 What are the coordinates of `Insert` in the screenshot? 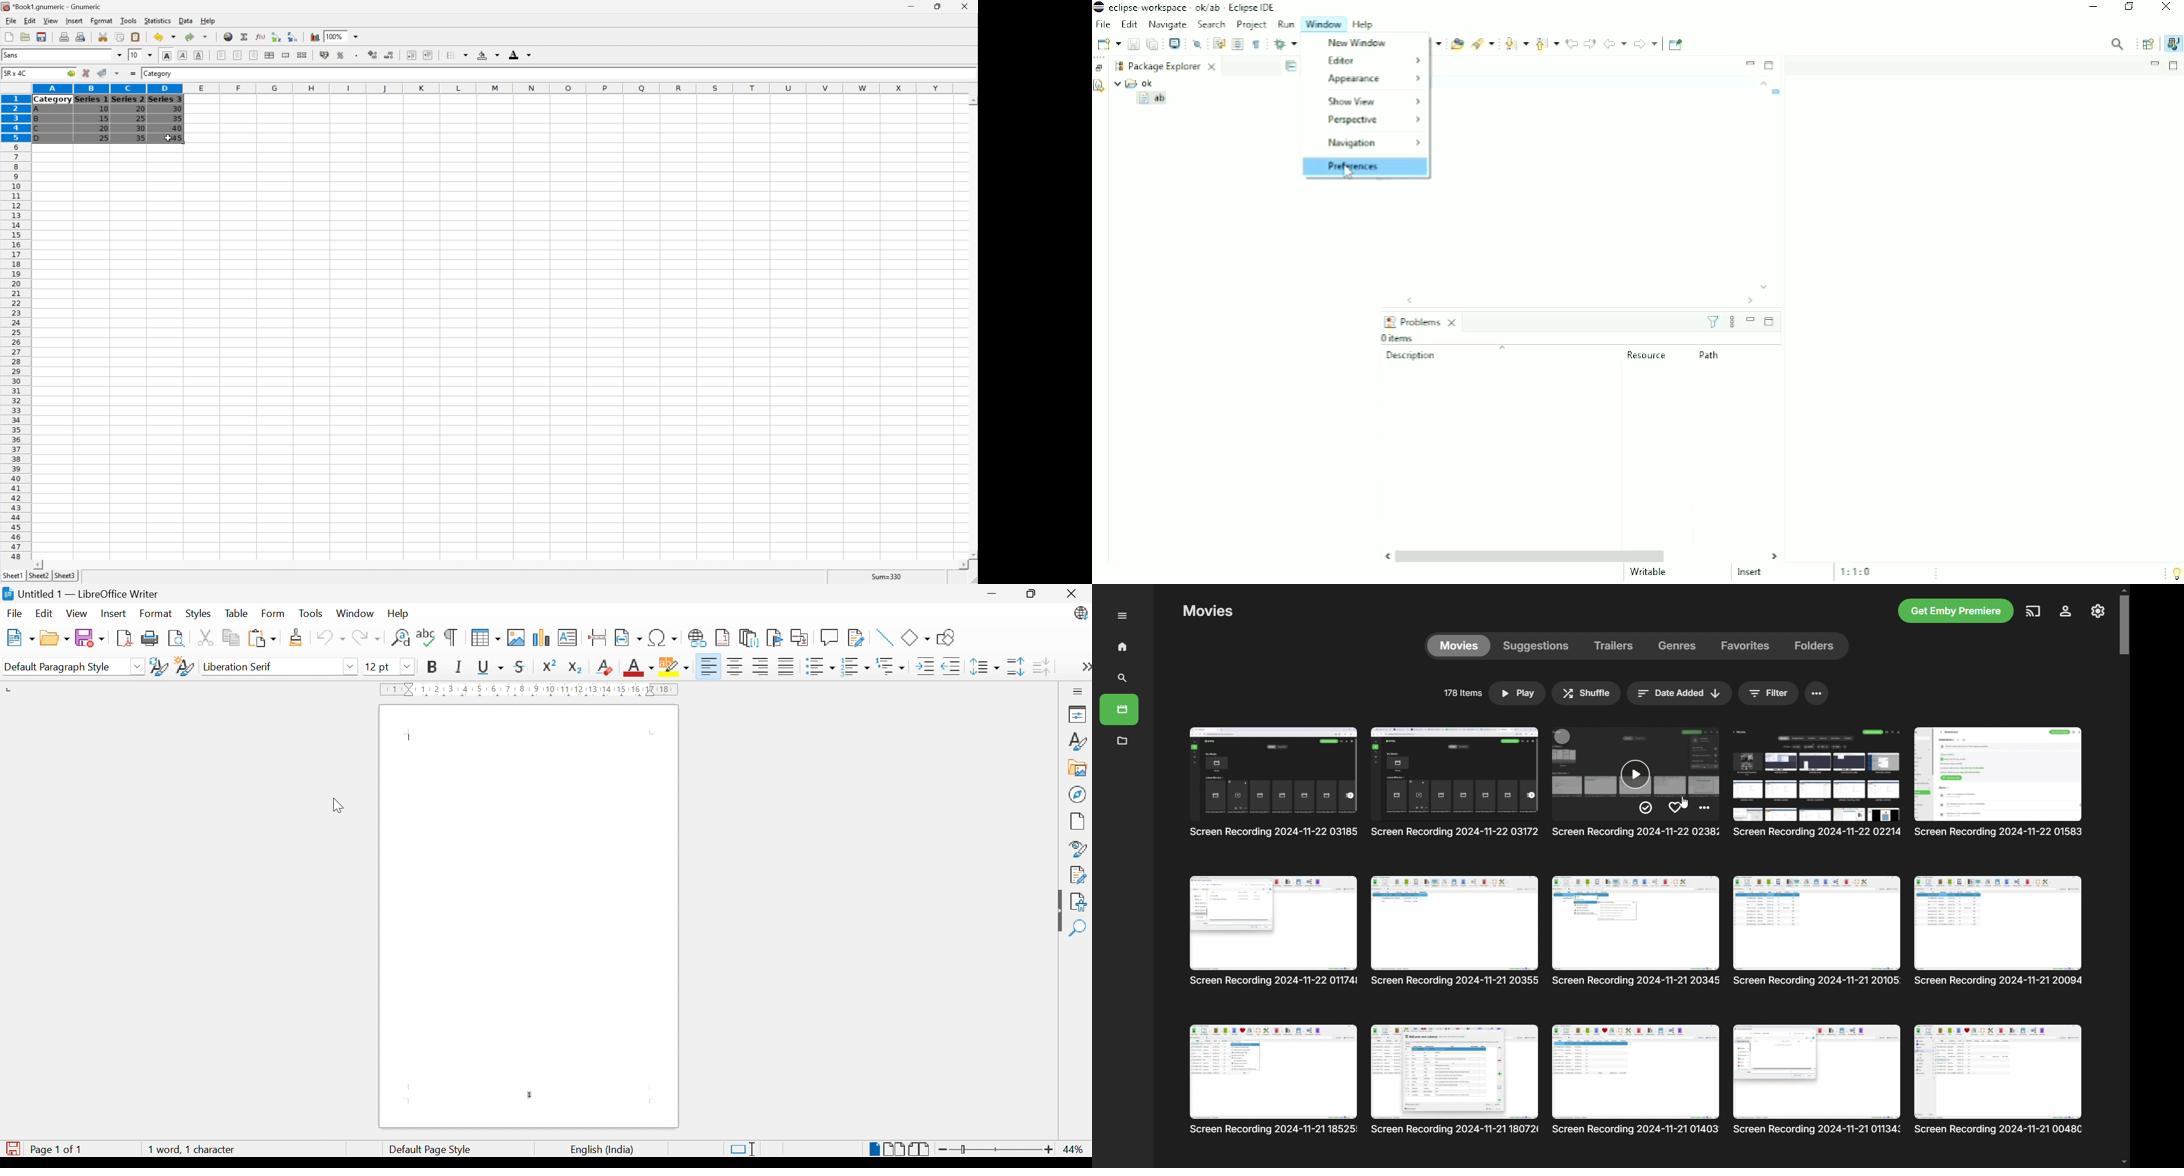 It's located at (75, 21).